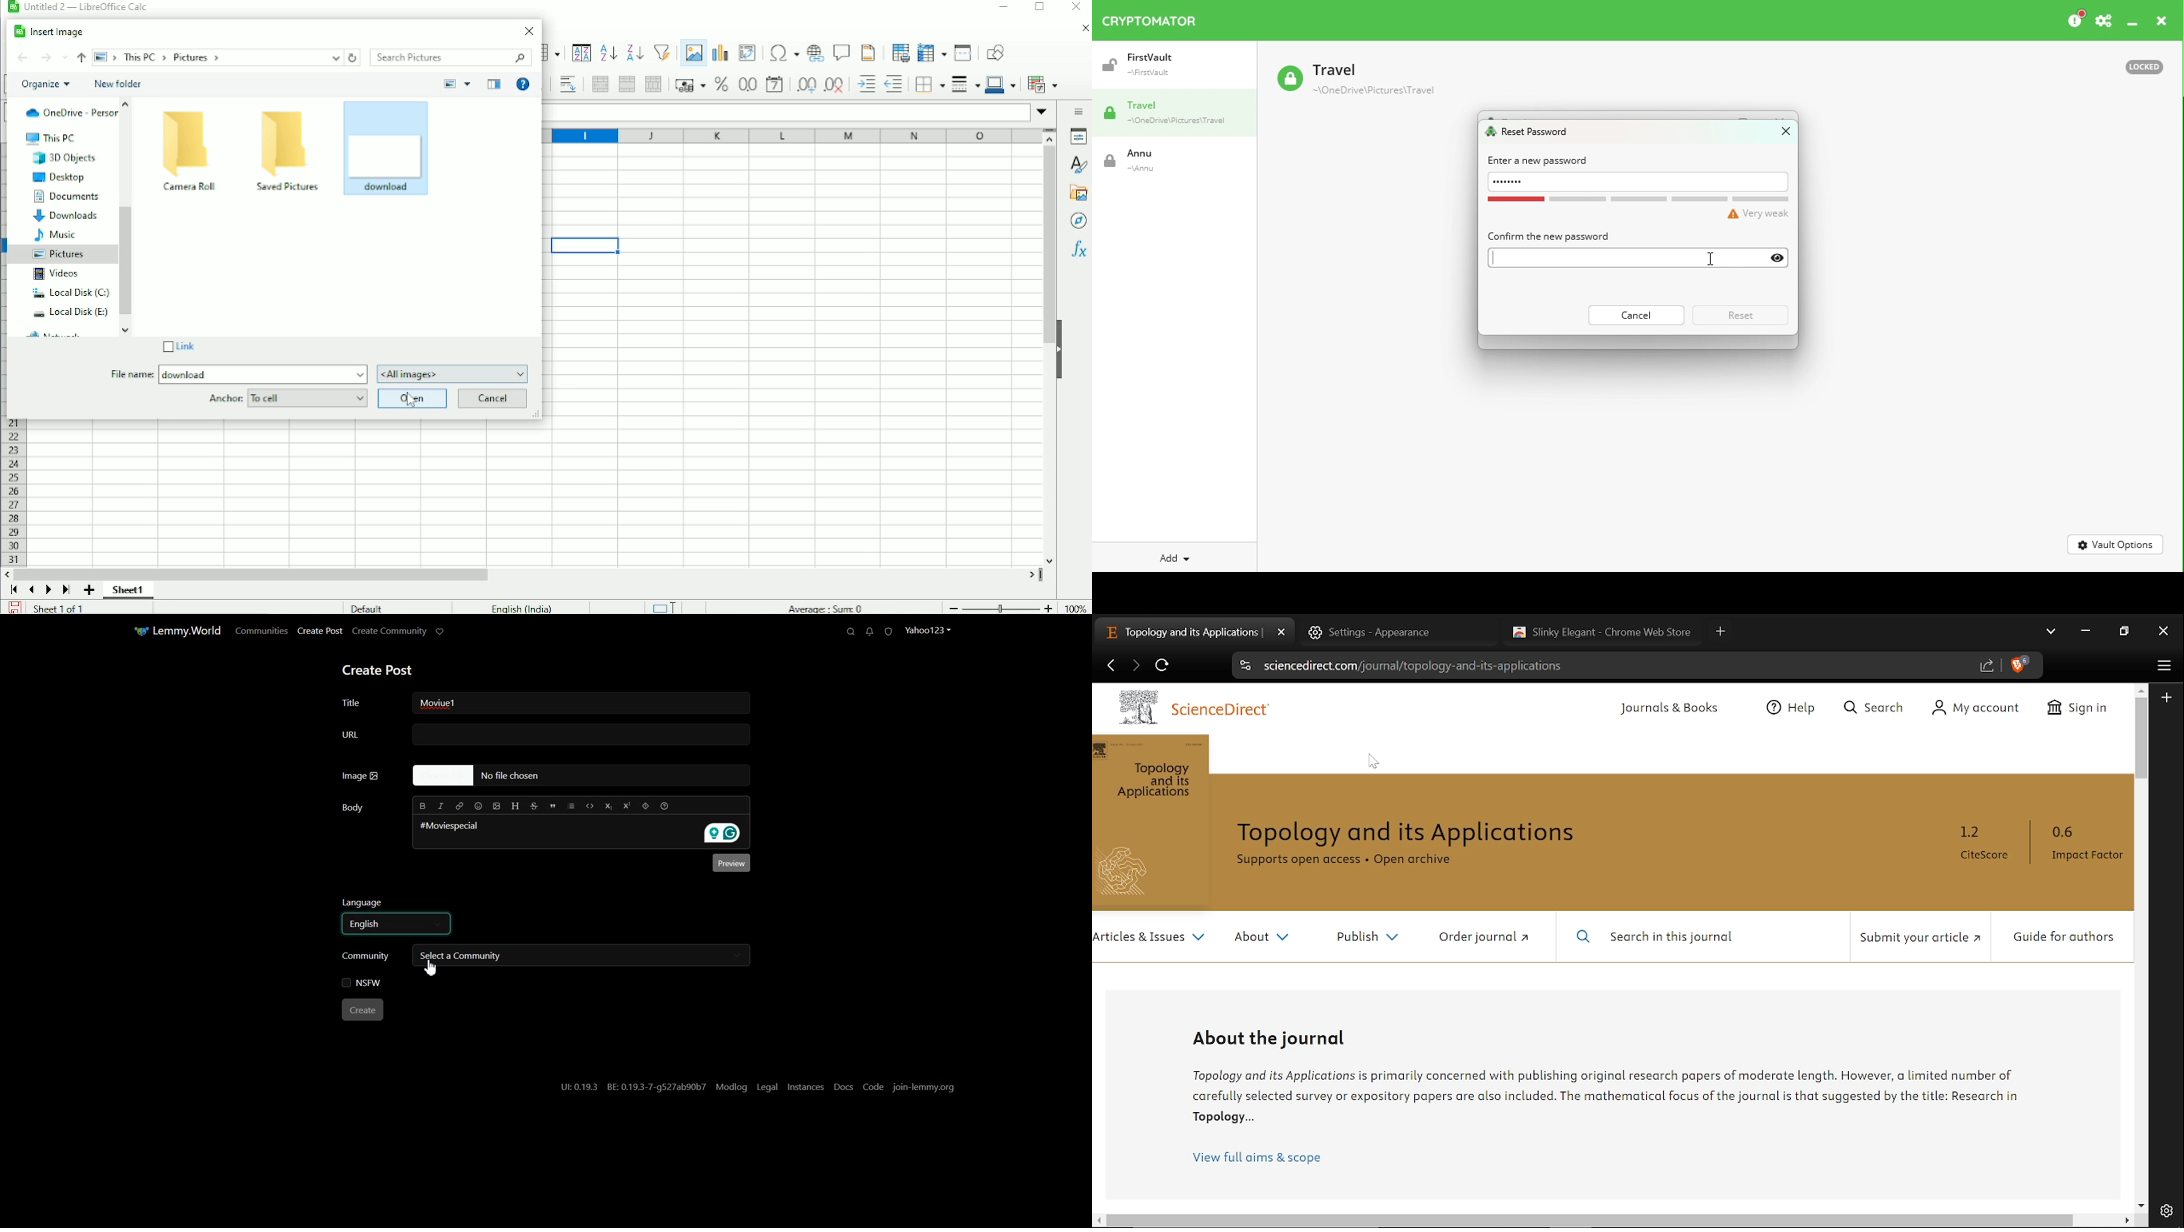 The height and width of the screenshot is (1232, 2184). I want to click on File -> This PC -> Pictures ->, so click(216, 58).